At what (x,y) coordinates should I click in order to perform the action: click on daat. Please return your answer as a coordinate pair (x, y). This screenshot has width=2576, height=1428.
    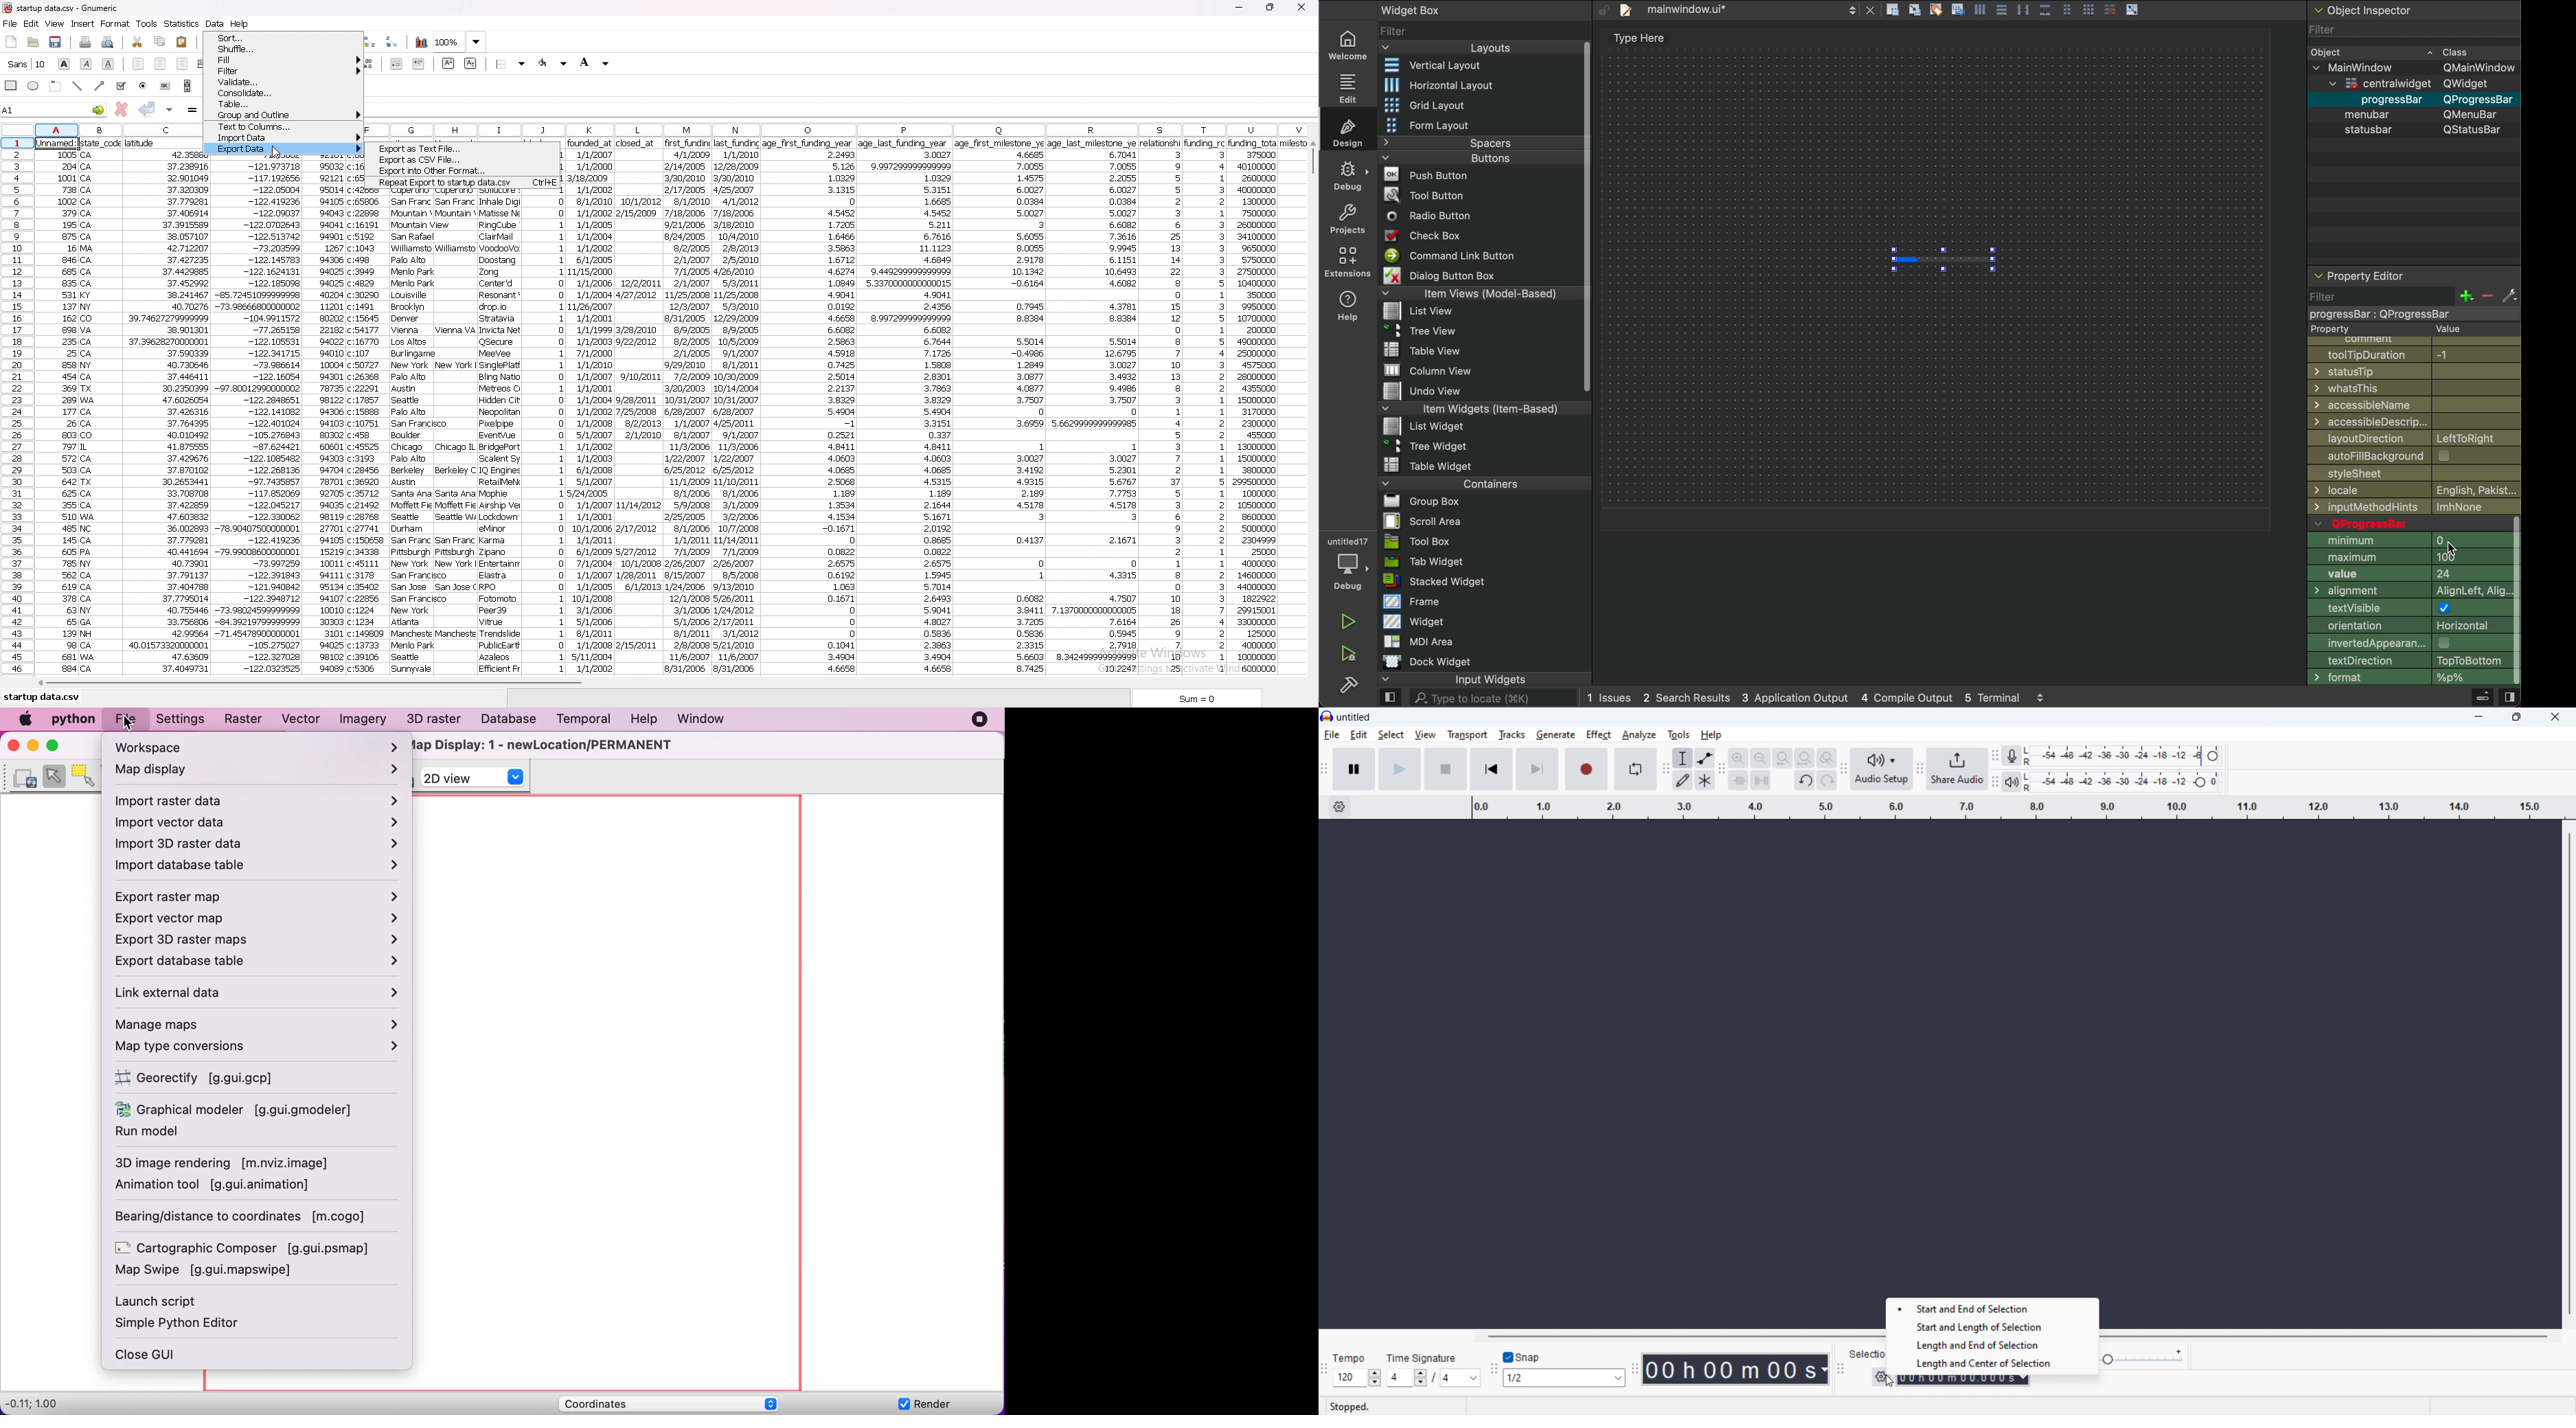
    Looking at the image, I should click on (368, 432).